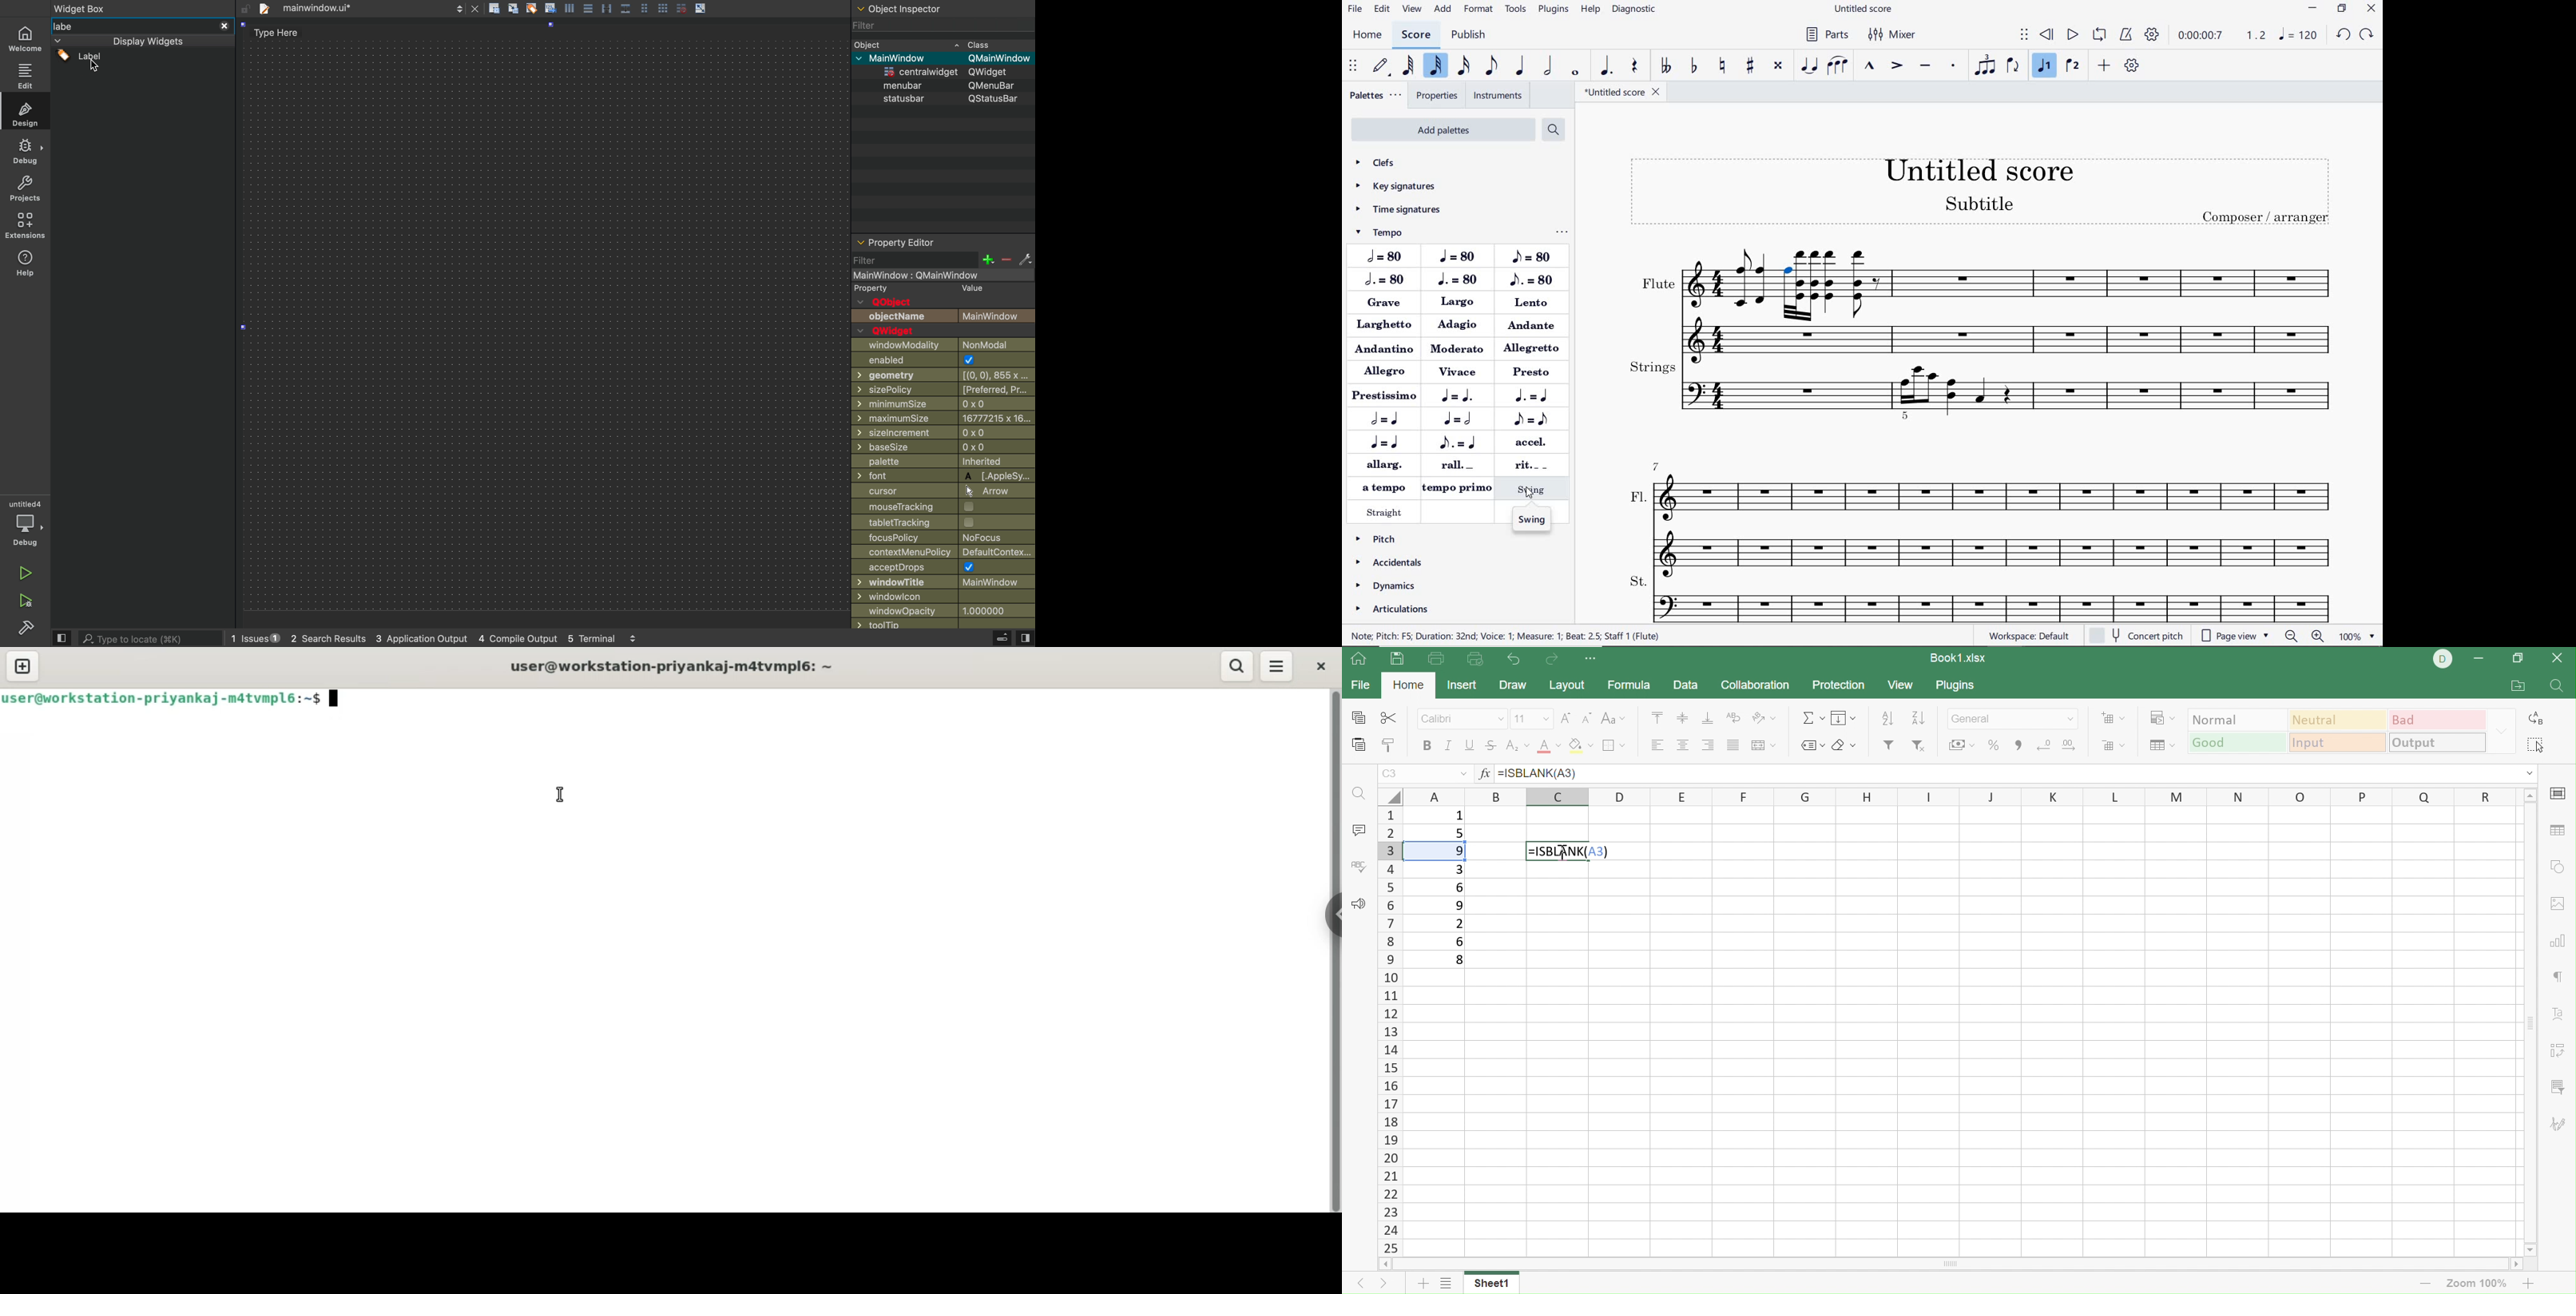  Describe the element at coordinates (2069, 719) in the screenshot. I see `Drop down` at that location.